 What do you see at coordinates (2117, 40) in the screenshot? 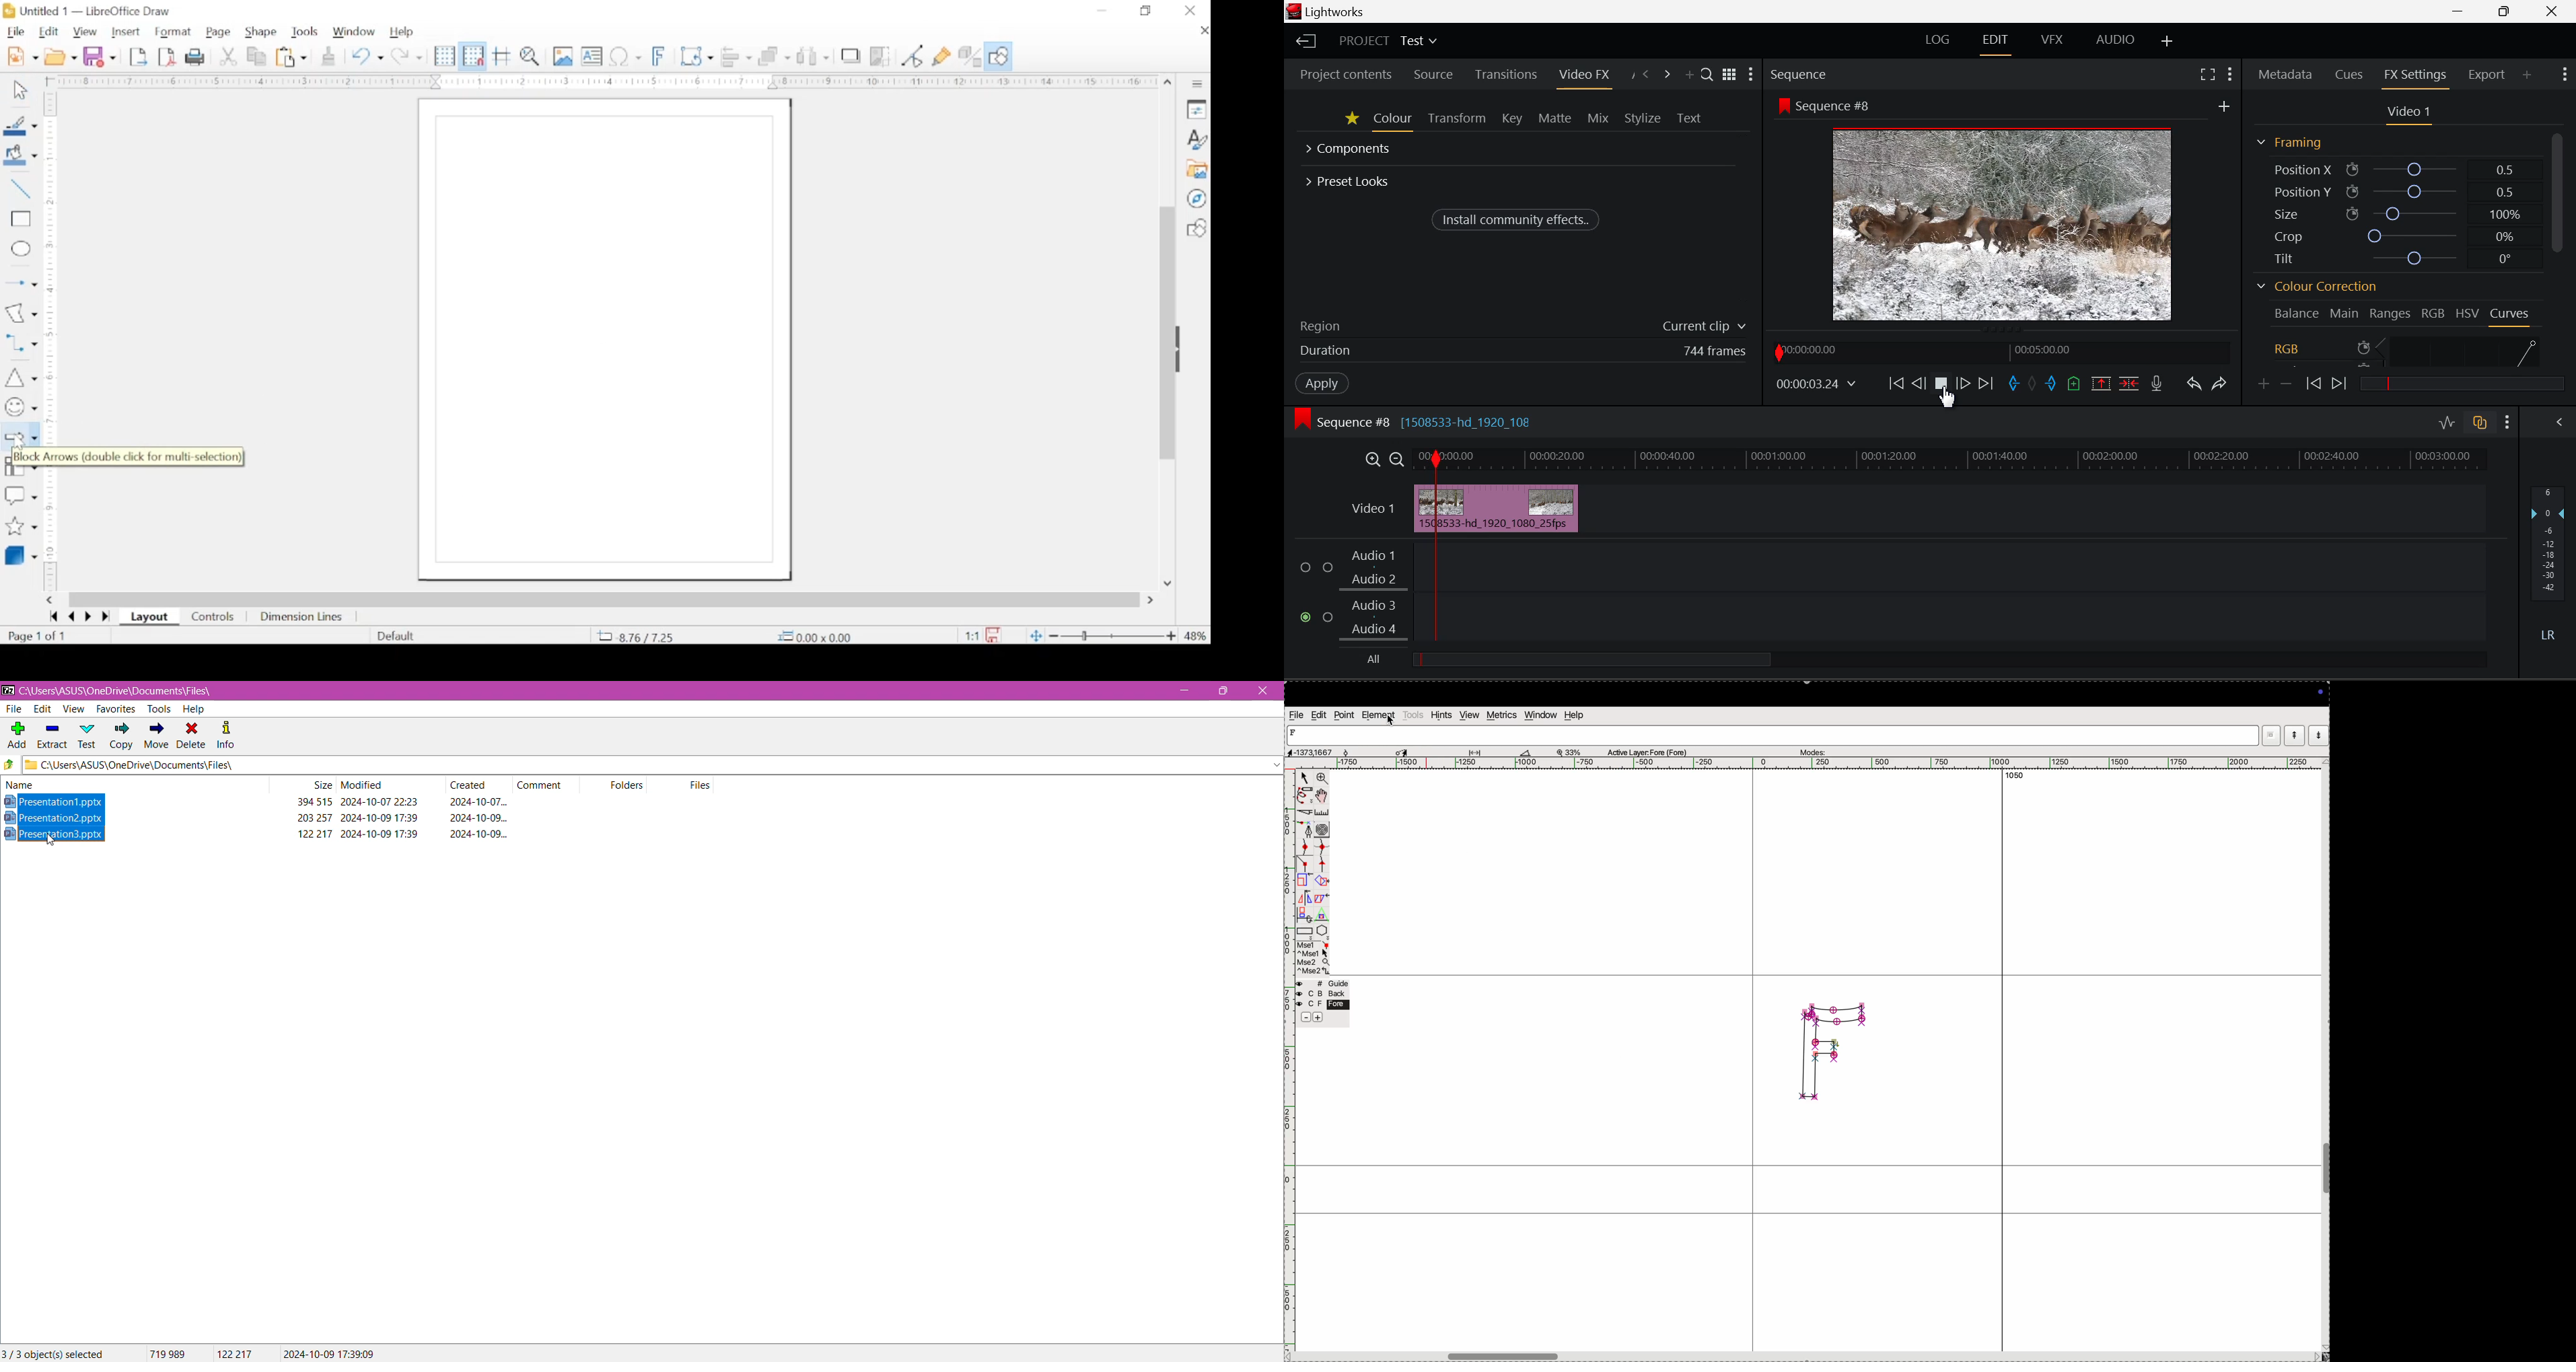
I see `AUDIO Layout` at bounding box center [2117, 40].